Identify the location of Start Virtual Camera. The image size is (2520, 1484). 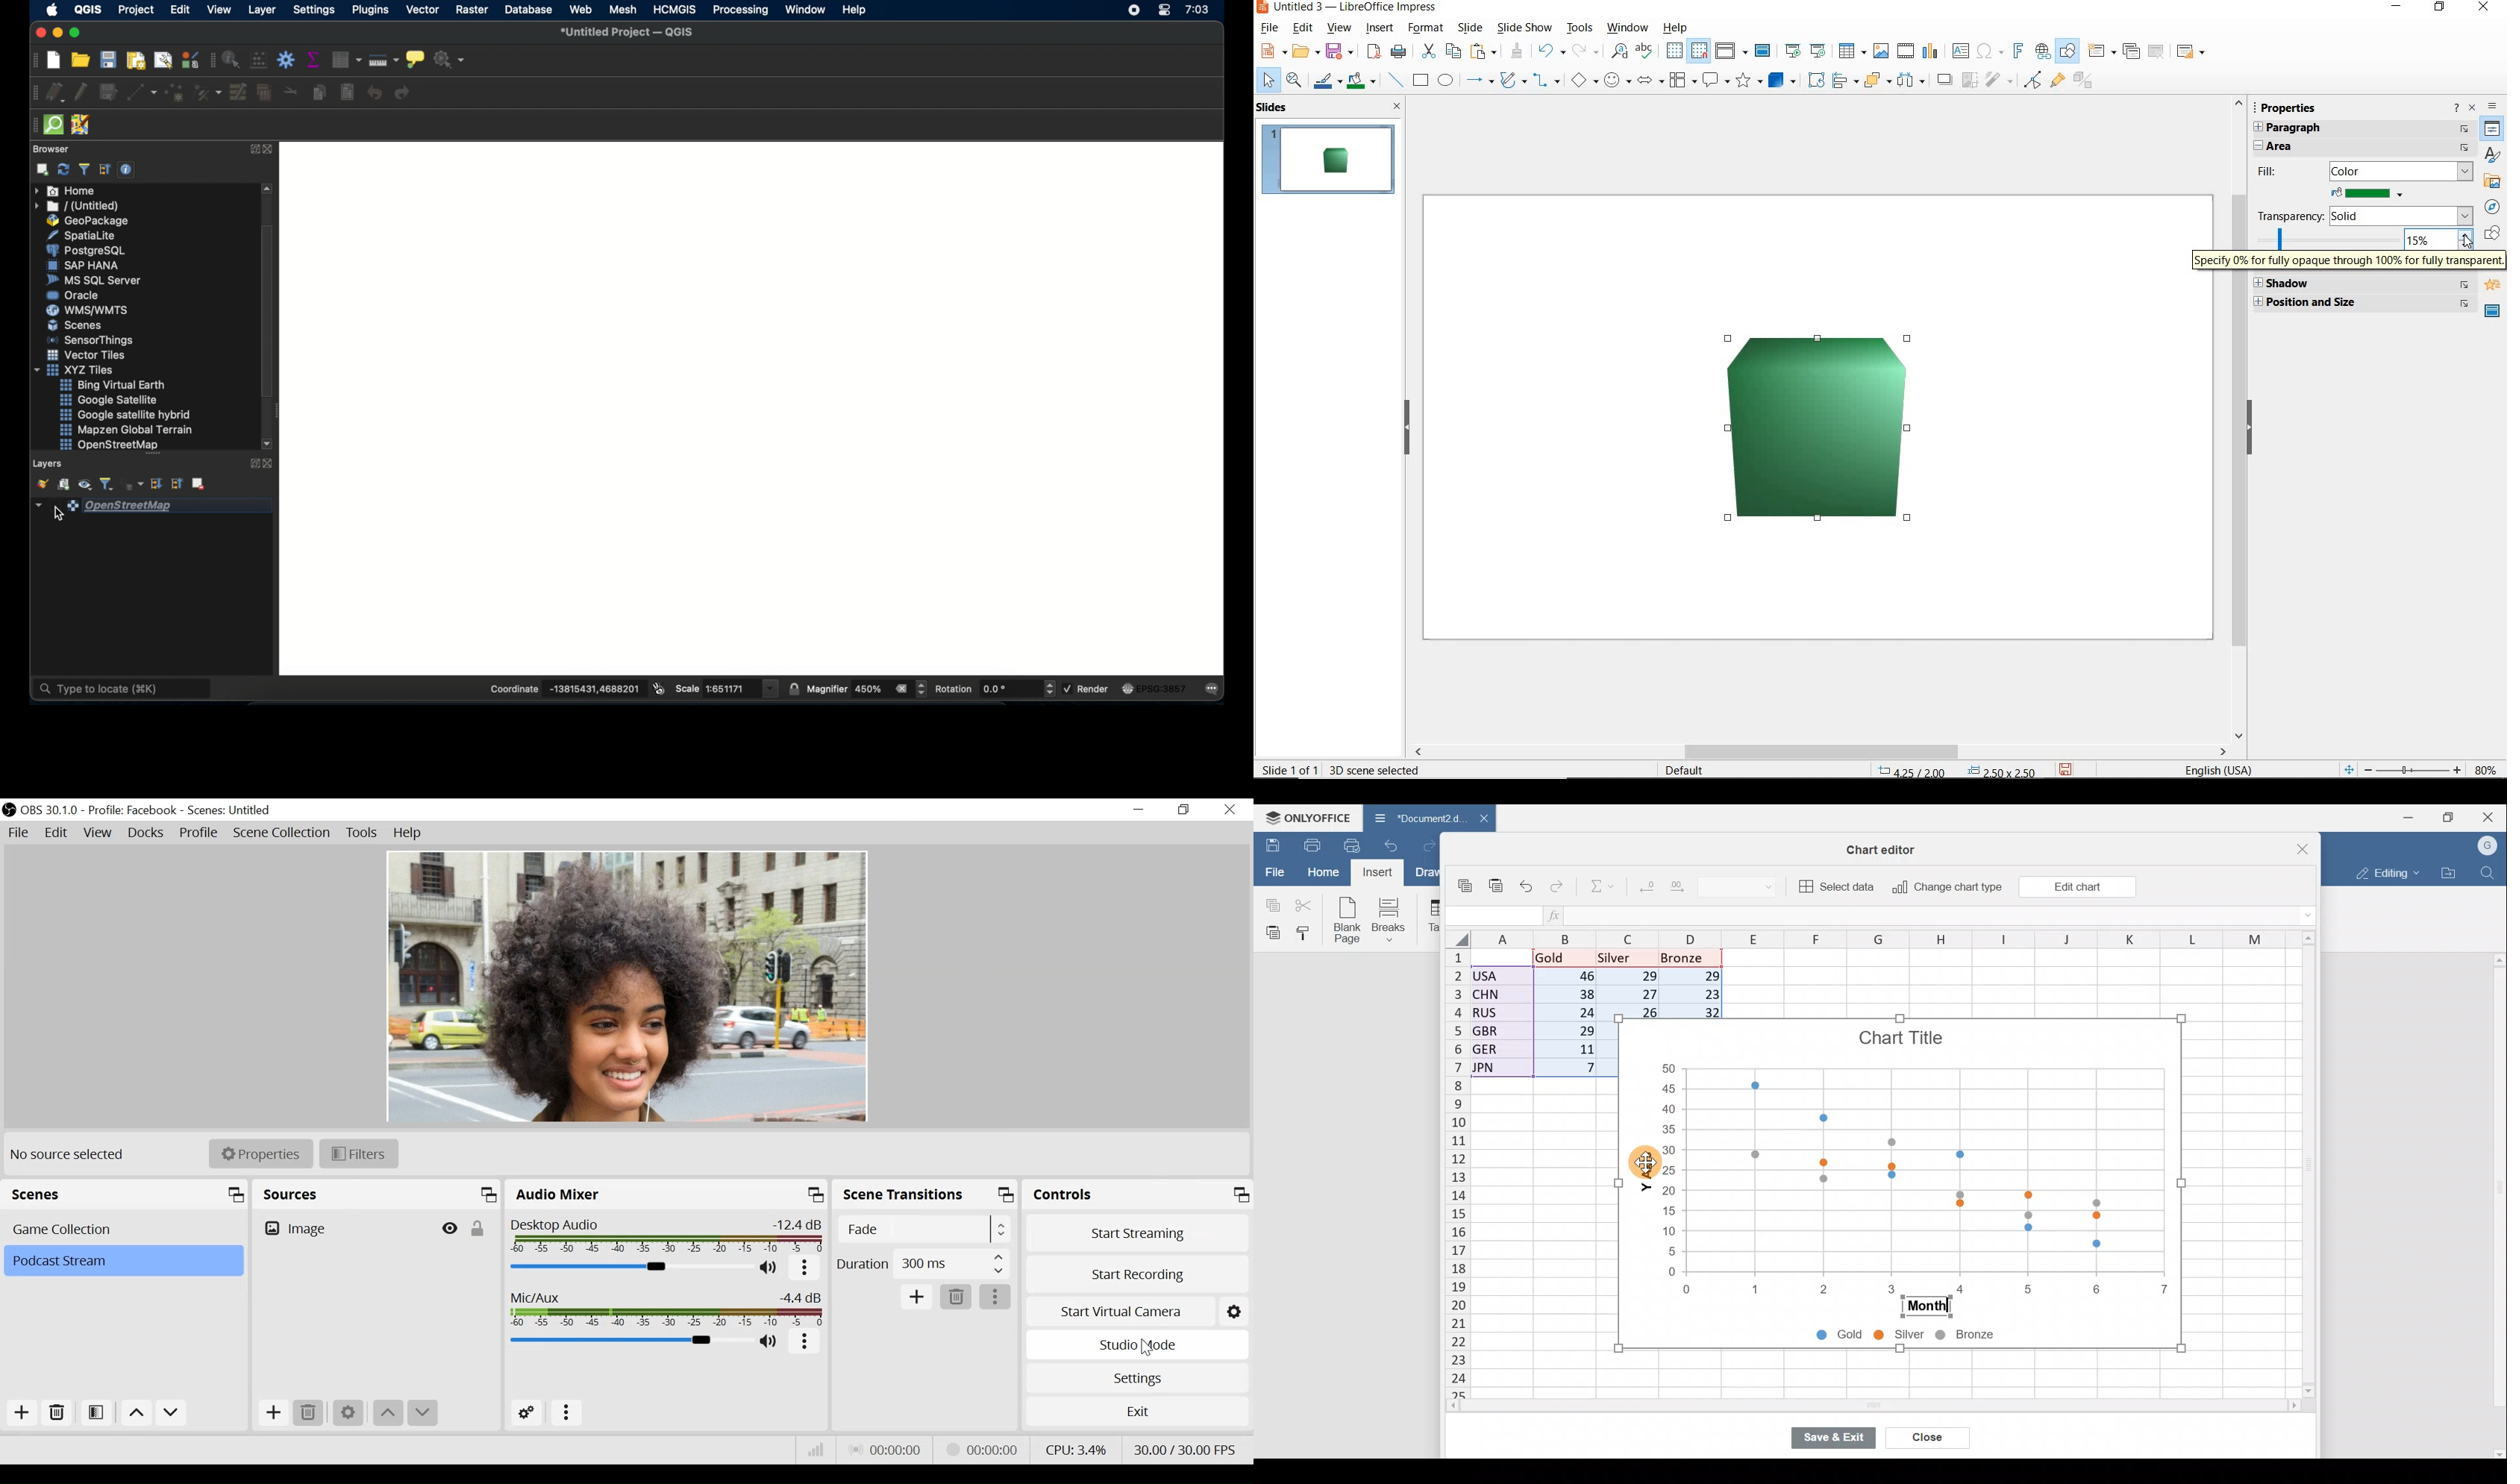
(1135, 1311).